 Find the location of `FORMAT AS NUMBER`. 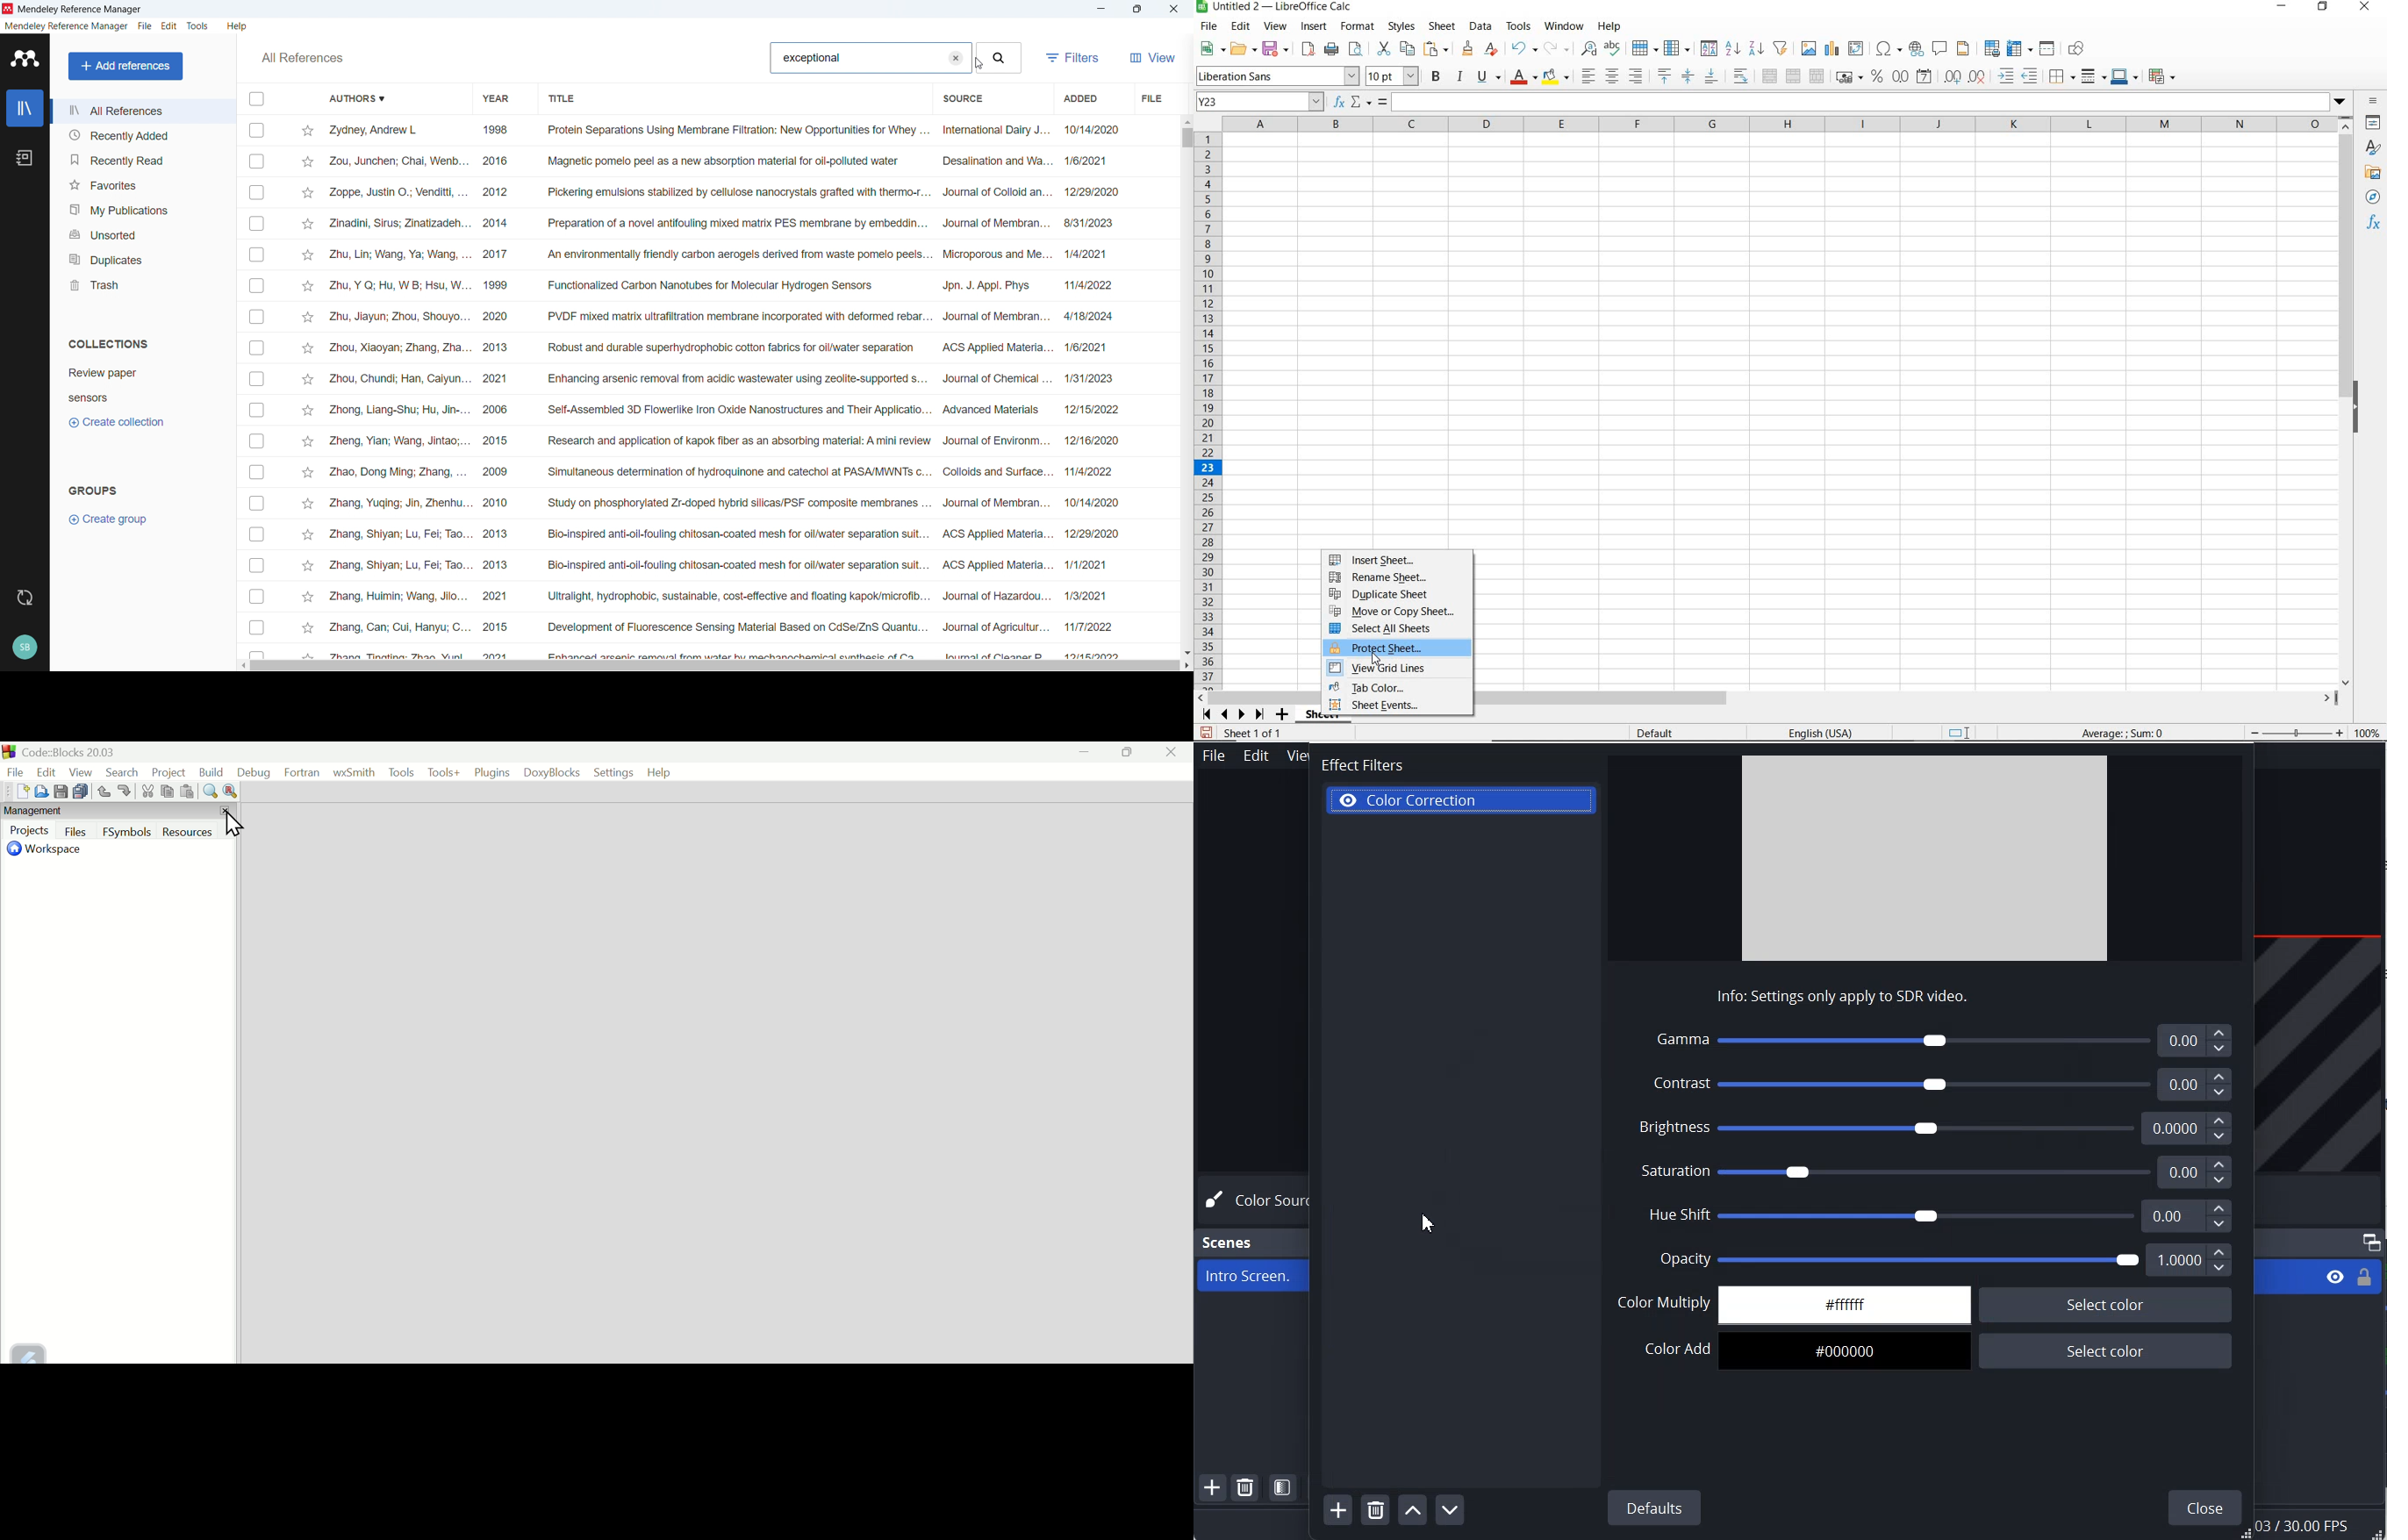

FORMAT AS NUMBER is located at coordinates (1901, 76).